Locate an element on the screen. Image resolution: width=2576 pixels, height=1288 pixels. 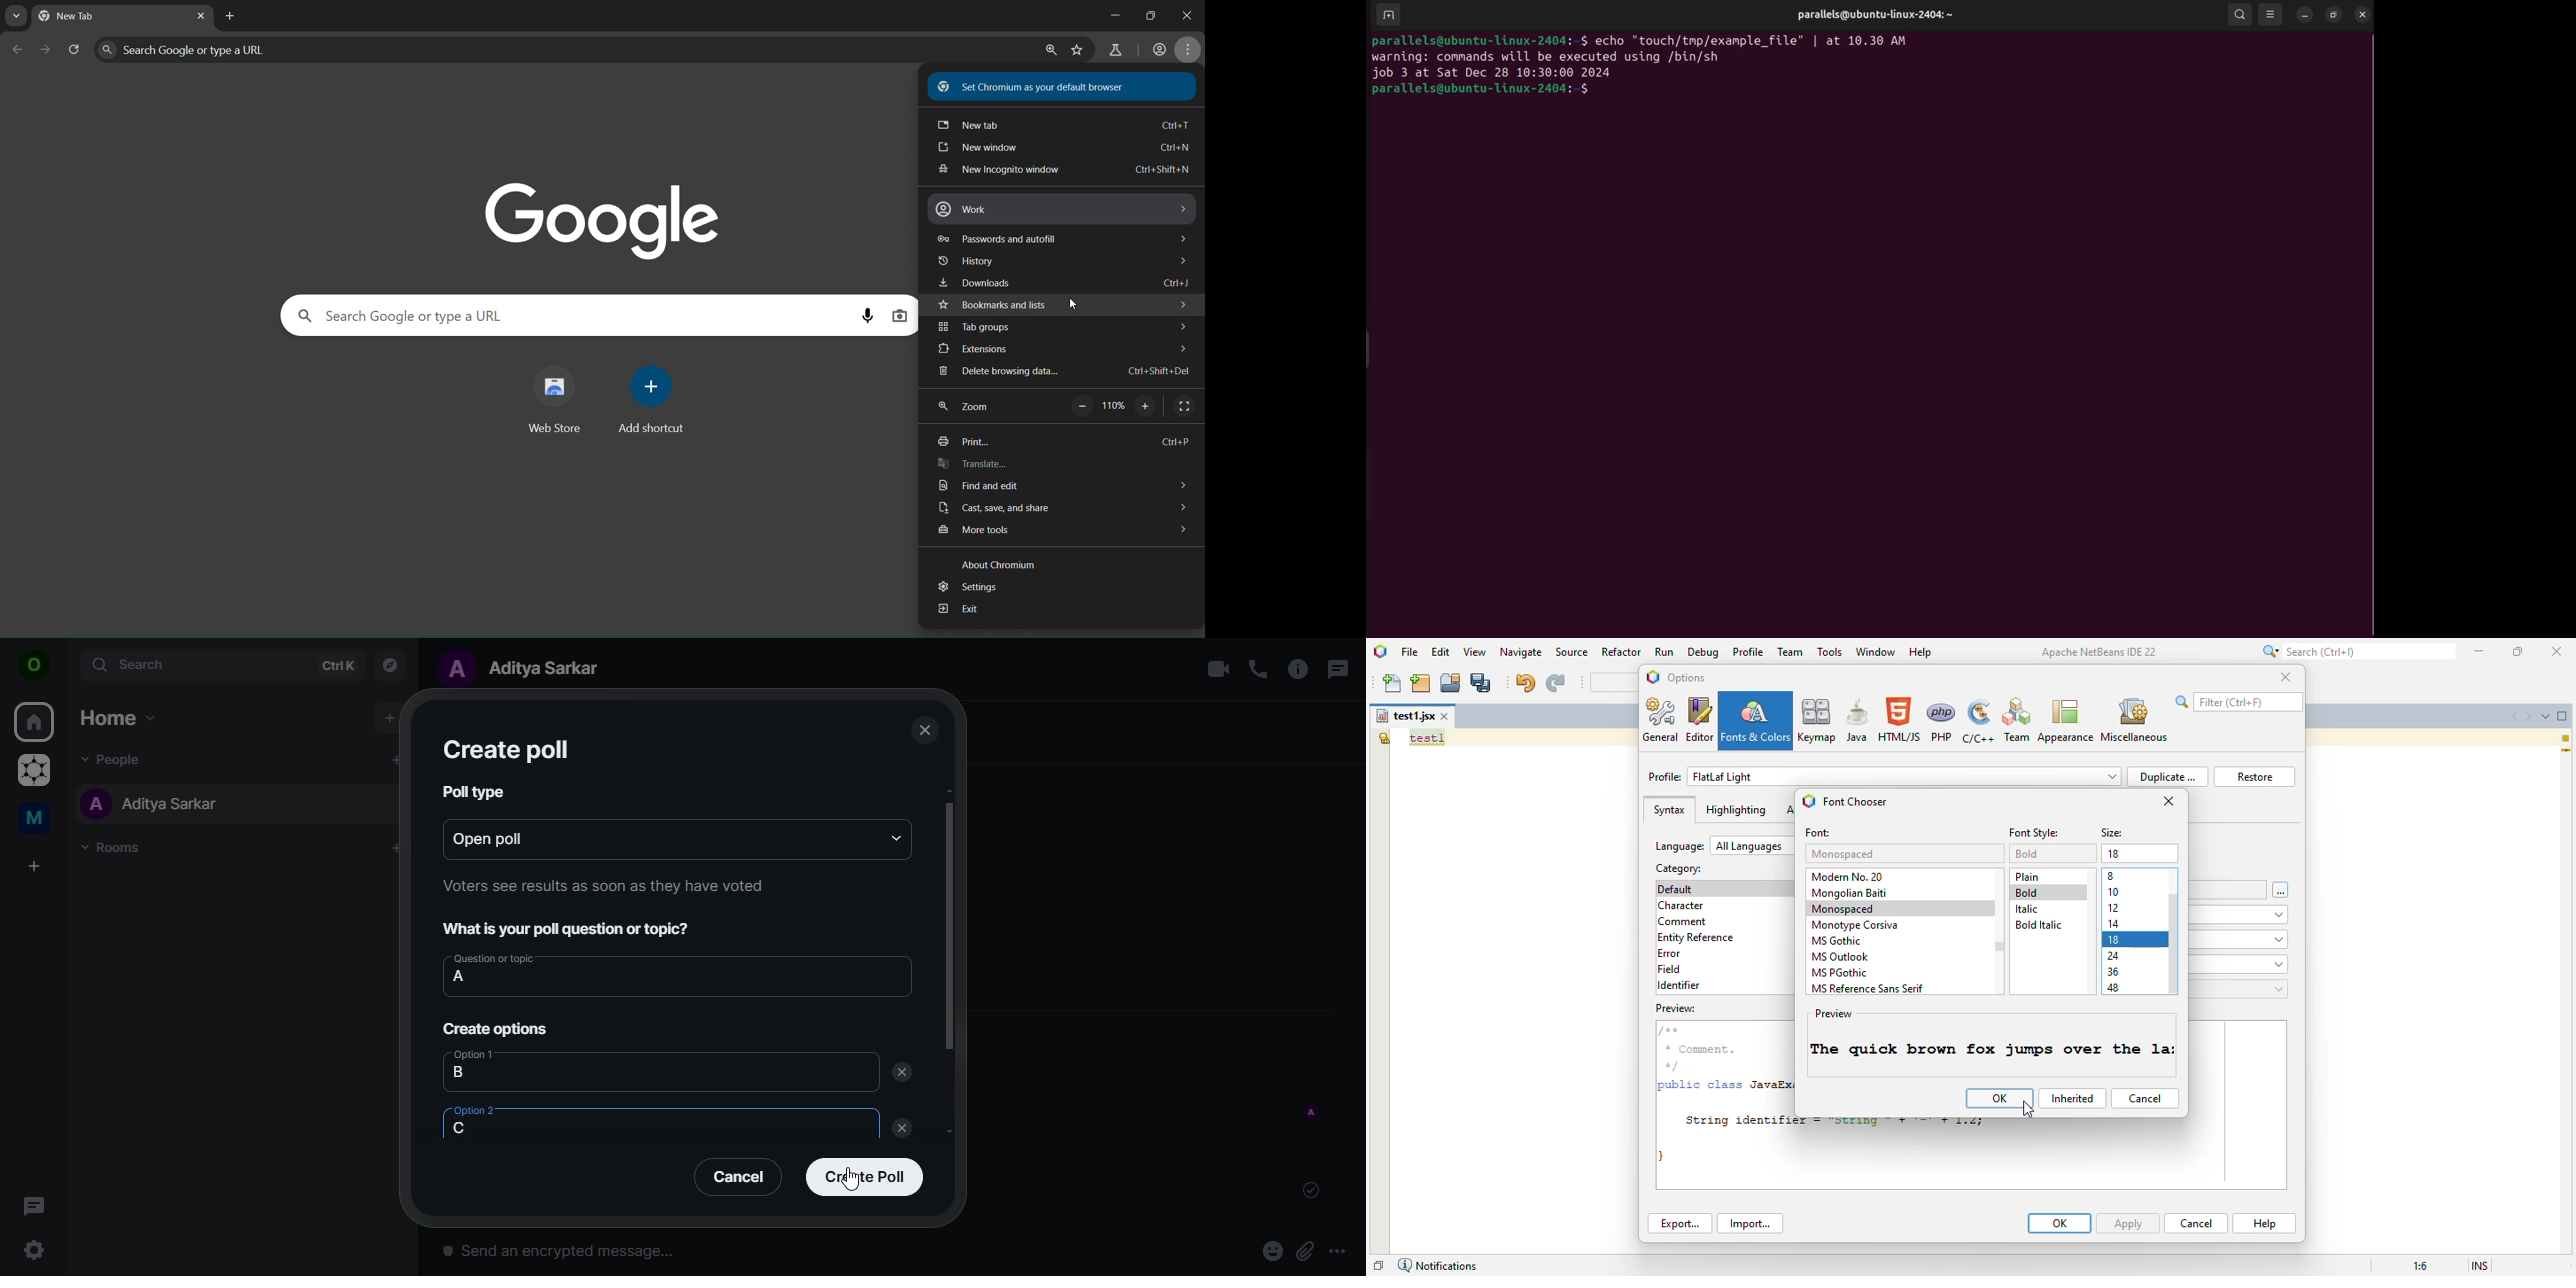
syntax is located at coordinates (1669, 810).